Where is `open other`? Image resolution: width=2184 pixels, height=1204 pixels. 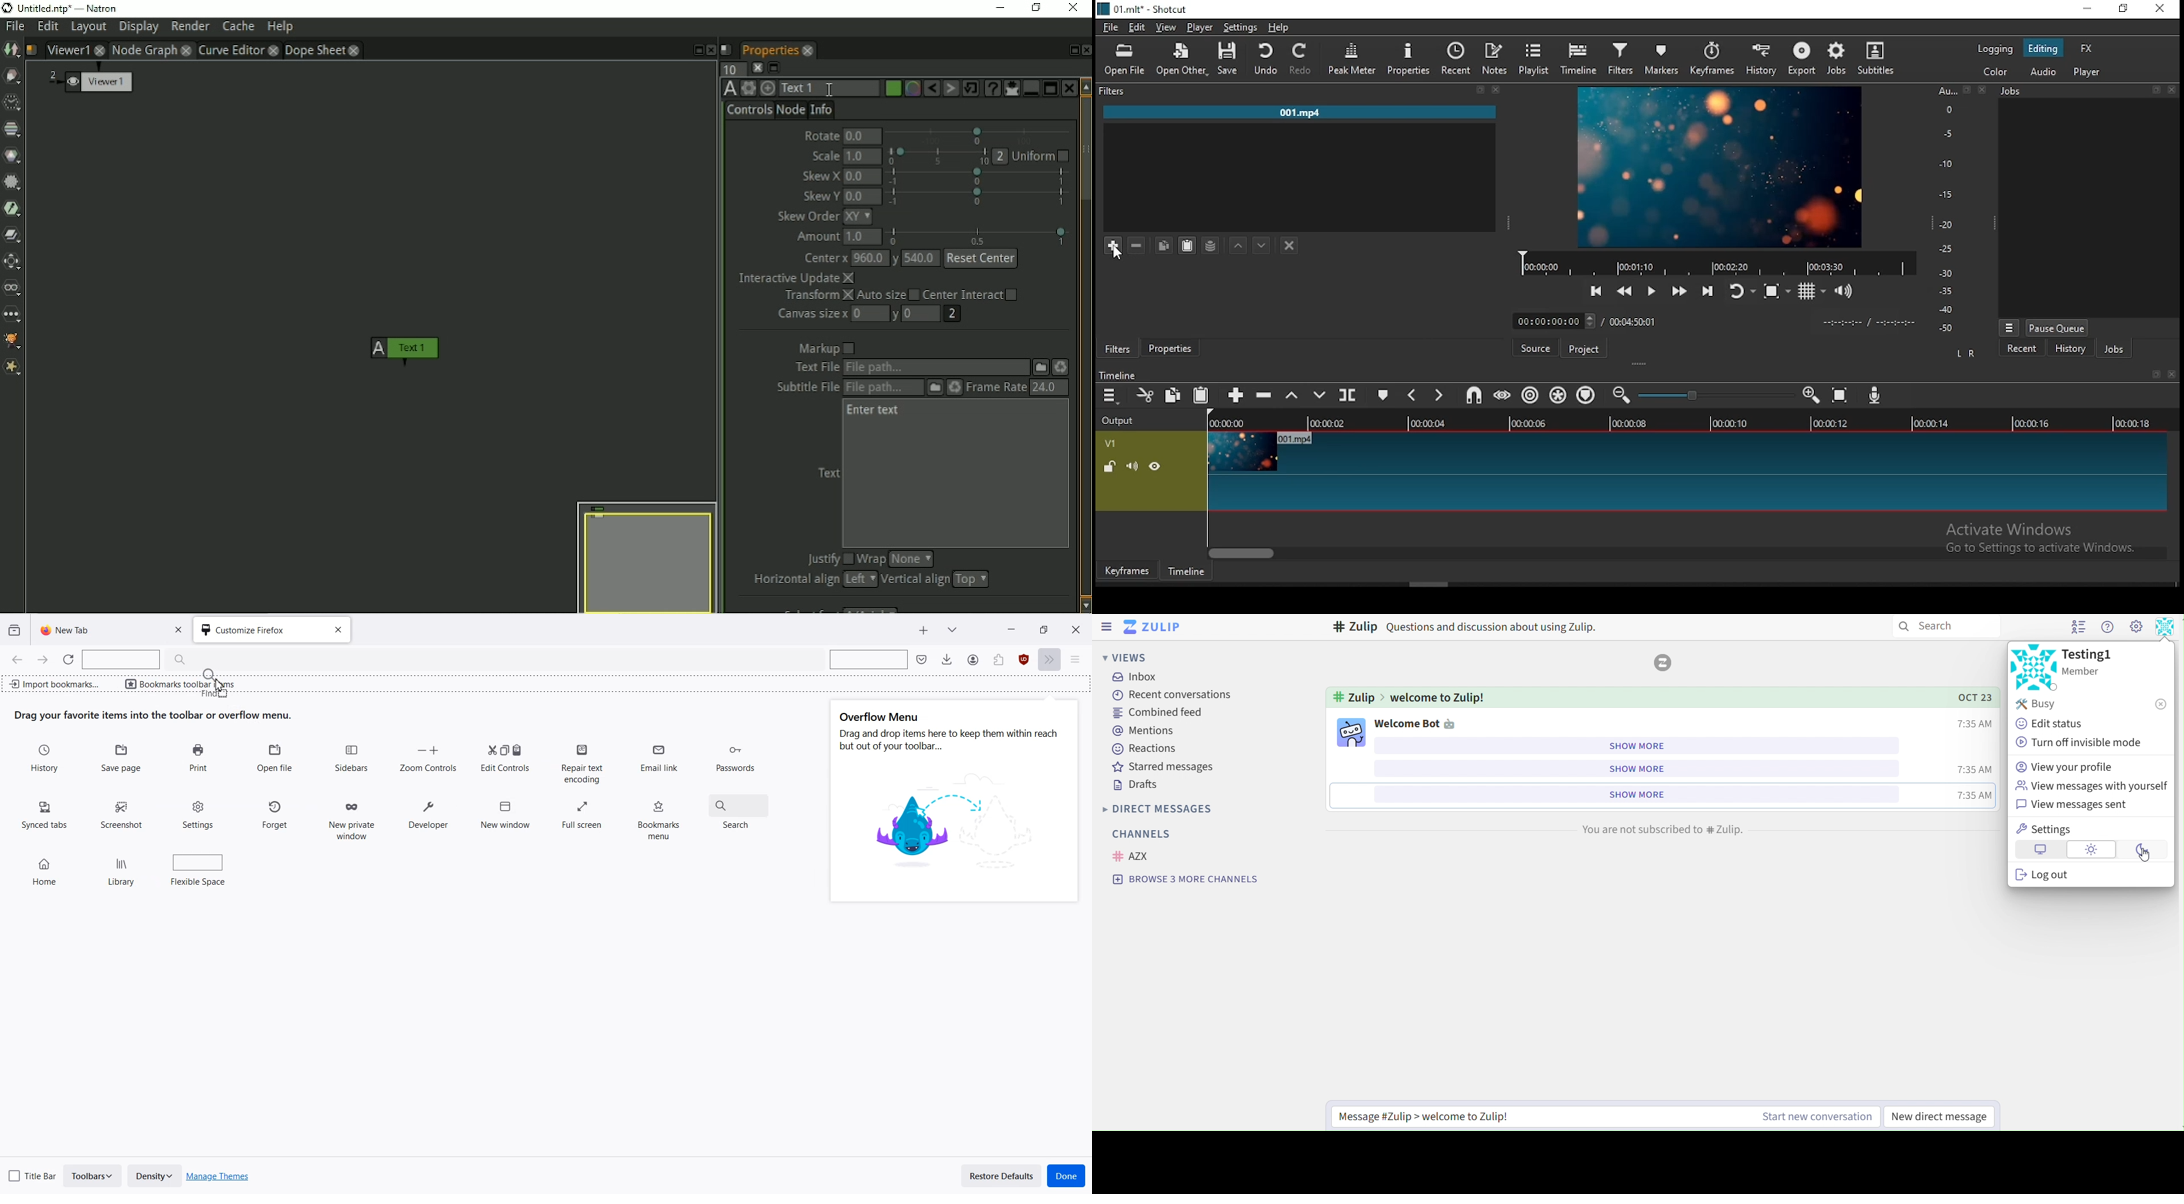 open other is located at coordinates (1182, 58).